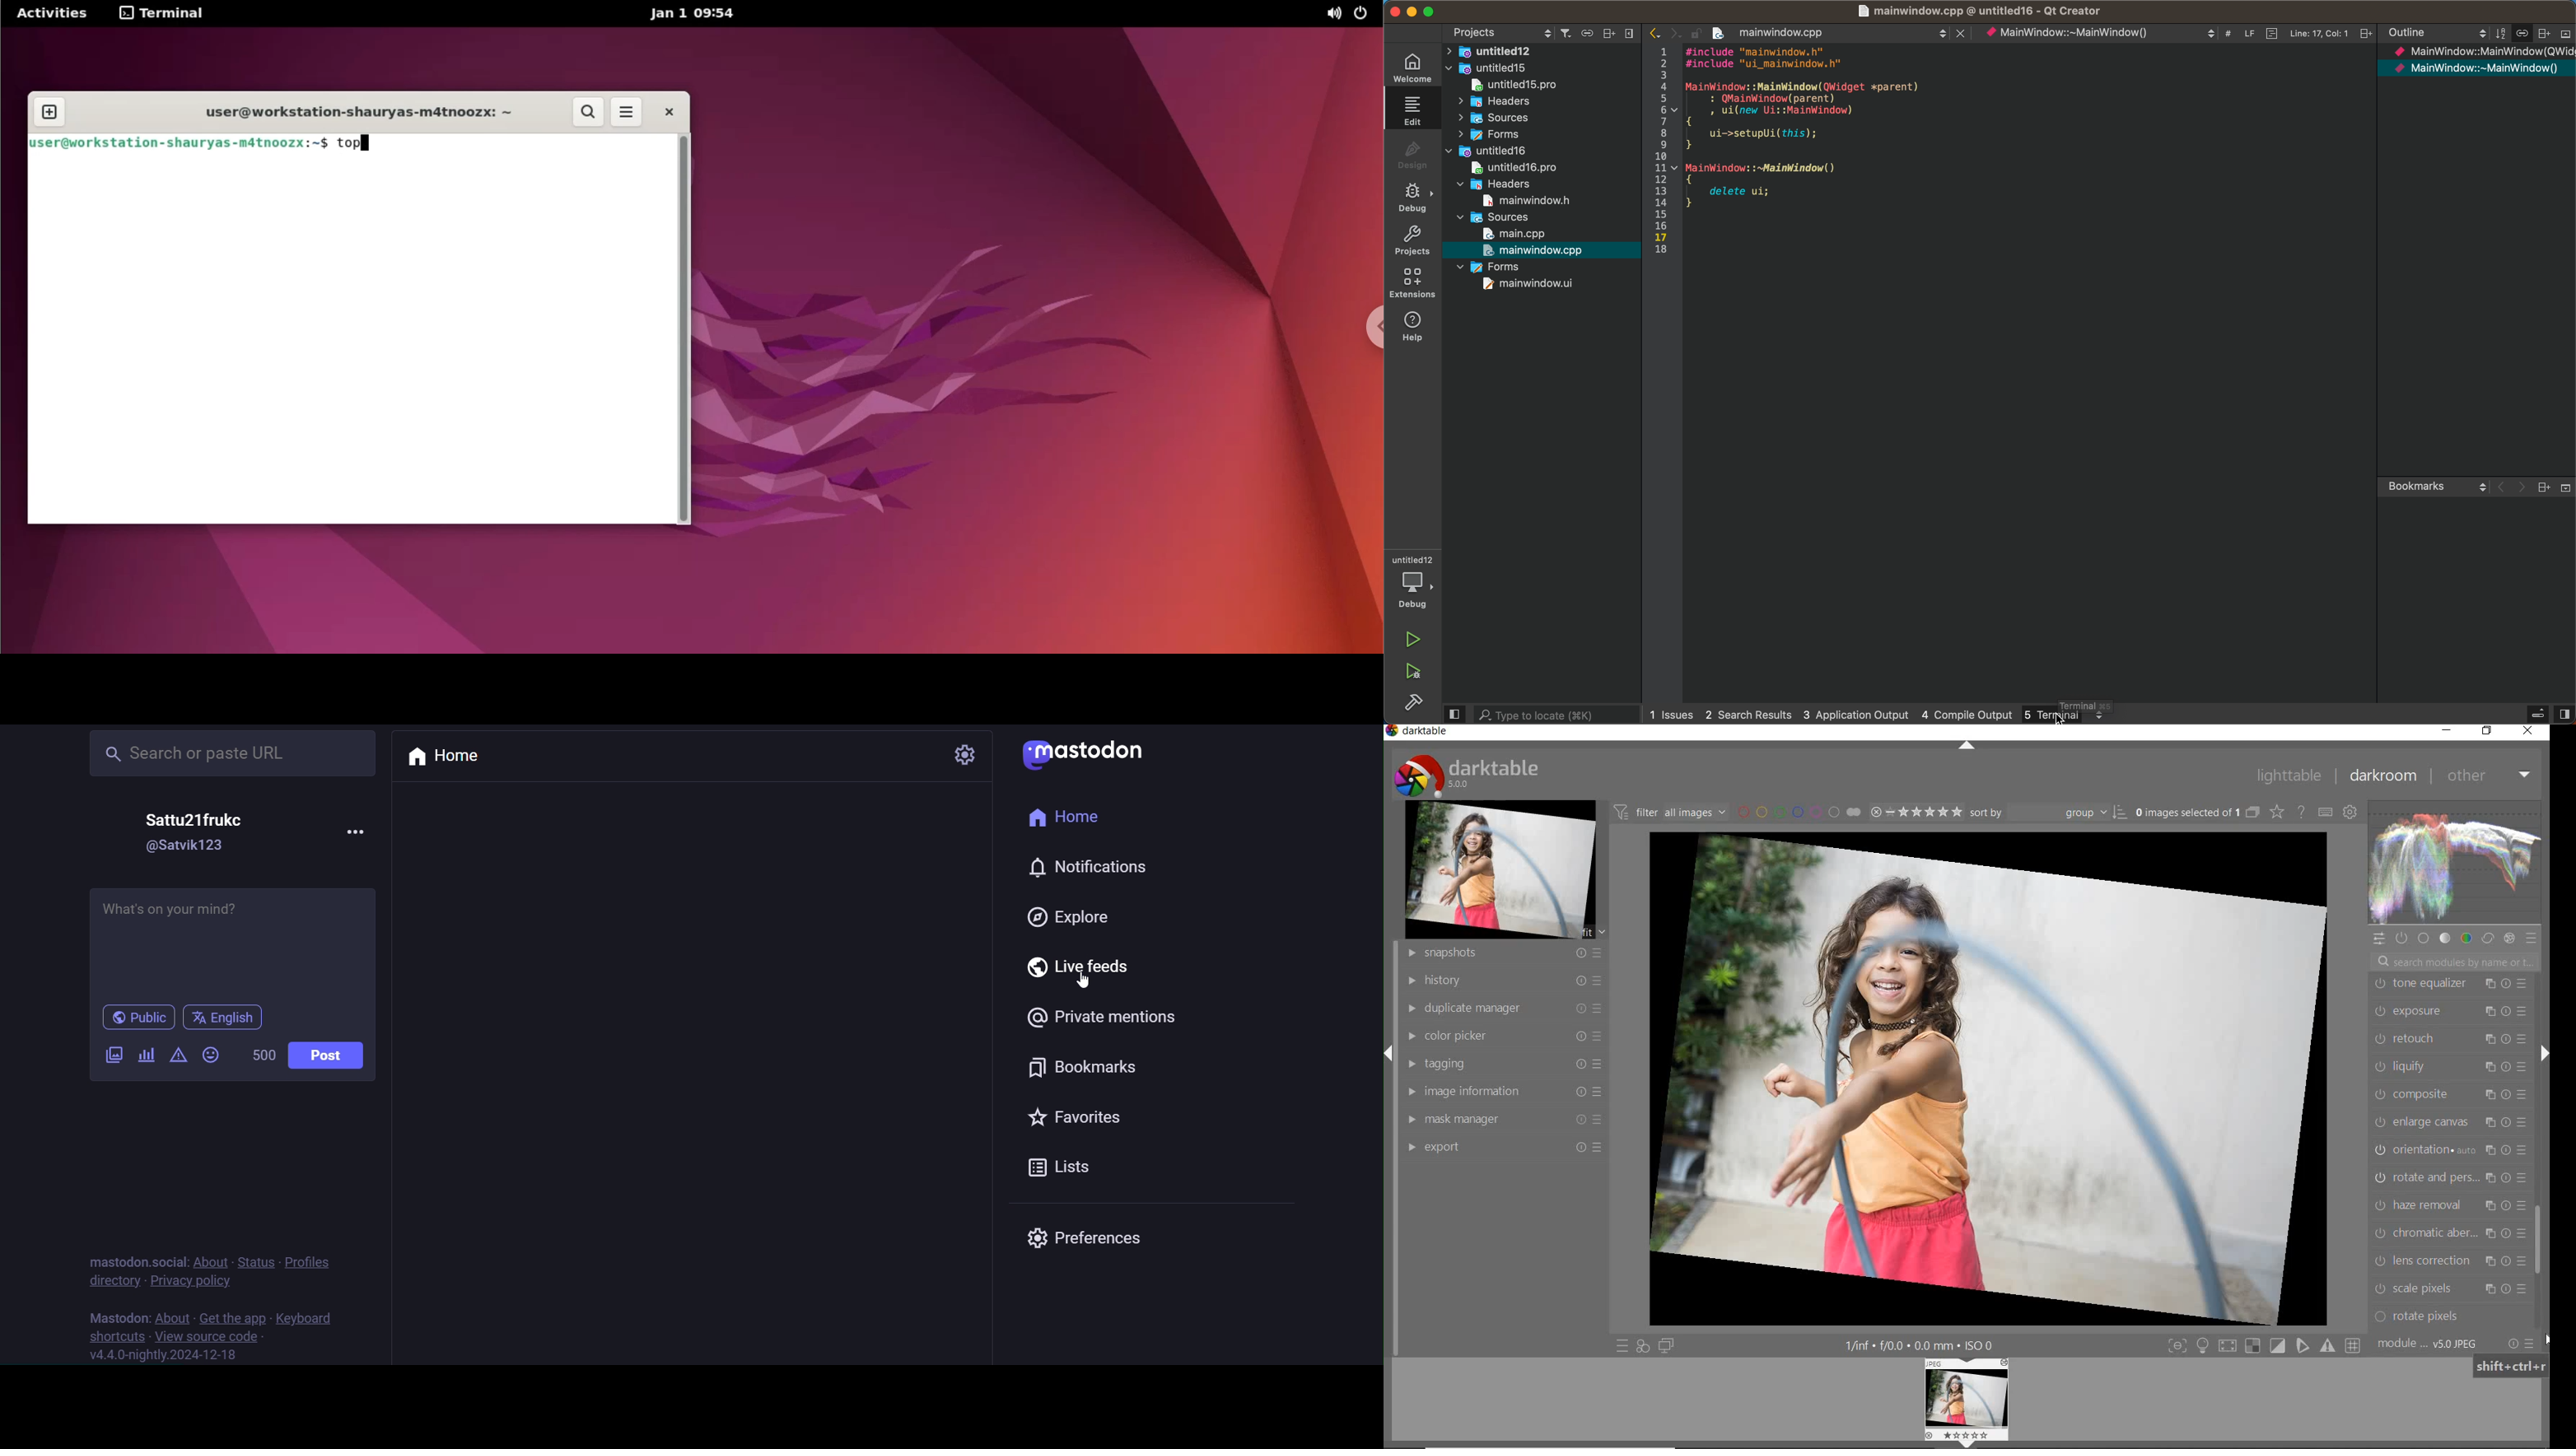 The image size is (2576, 1456). What do you see at coordinates (1088, 1015) in the screenshot?
I see `private mention` at bounding box center [1088, 1015].